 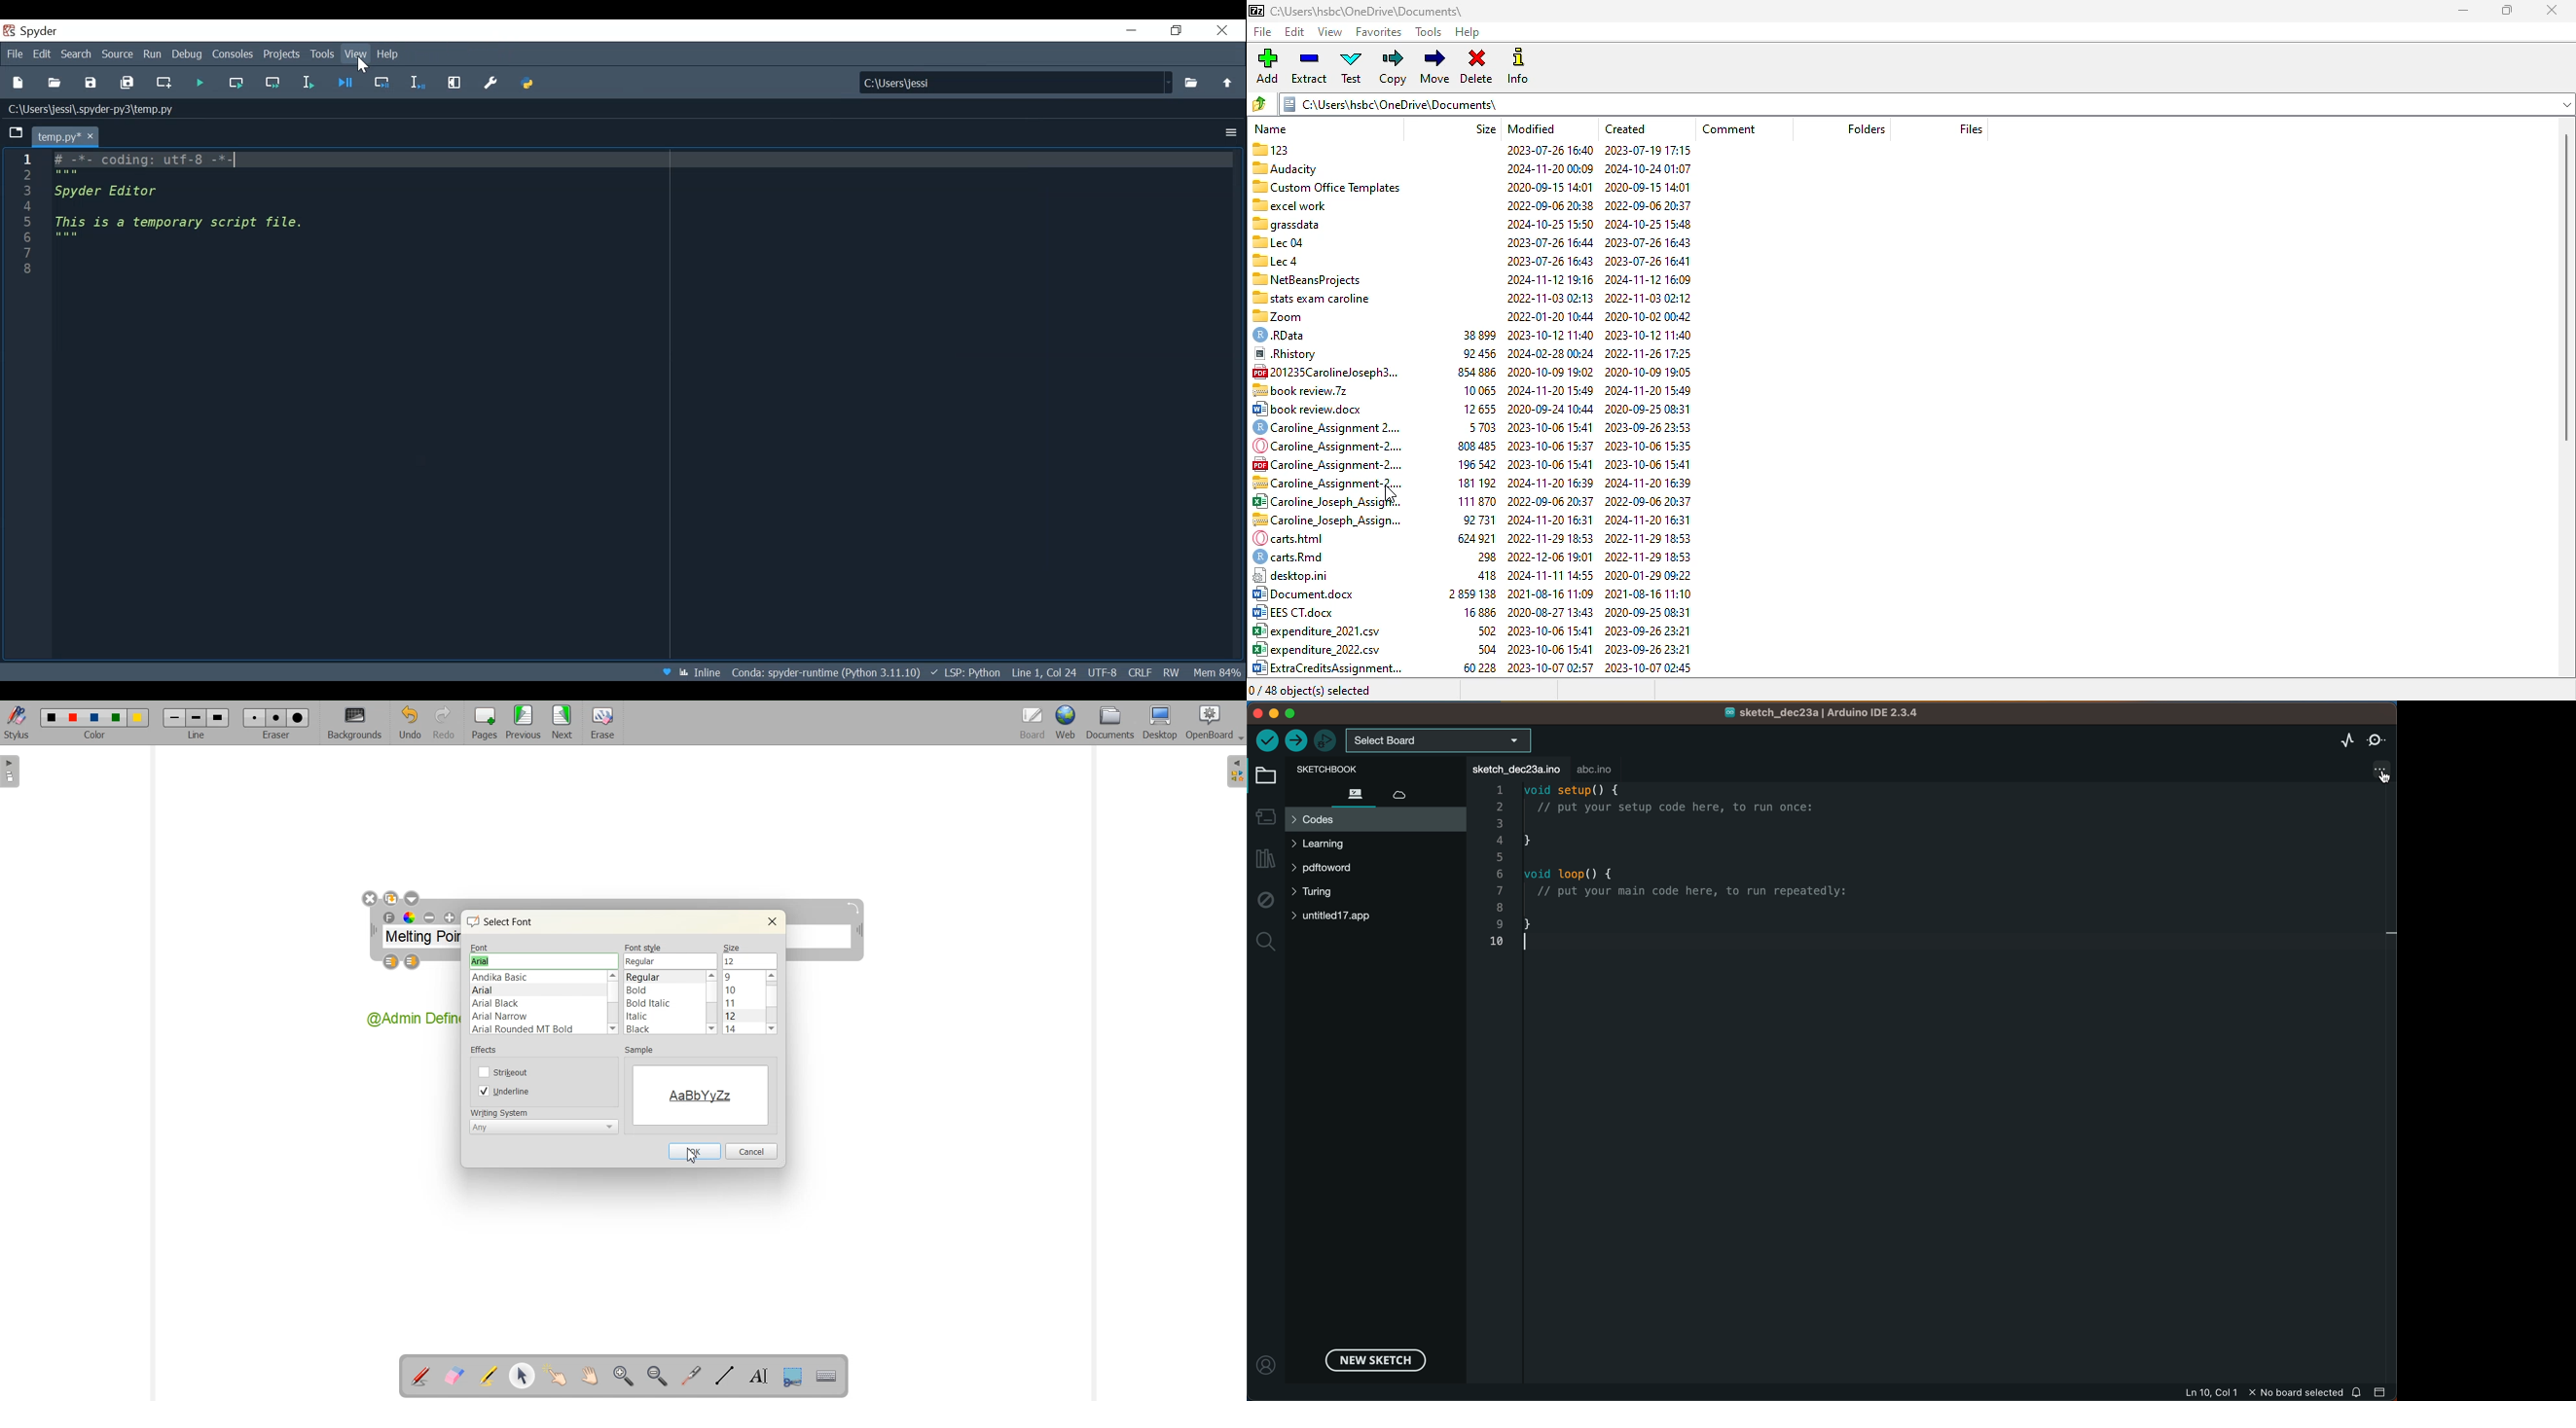 I want to click on comment, so click(x=1730, y=128).